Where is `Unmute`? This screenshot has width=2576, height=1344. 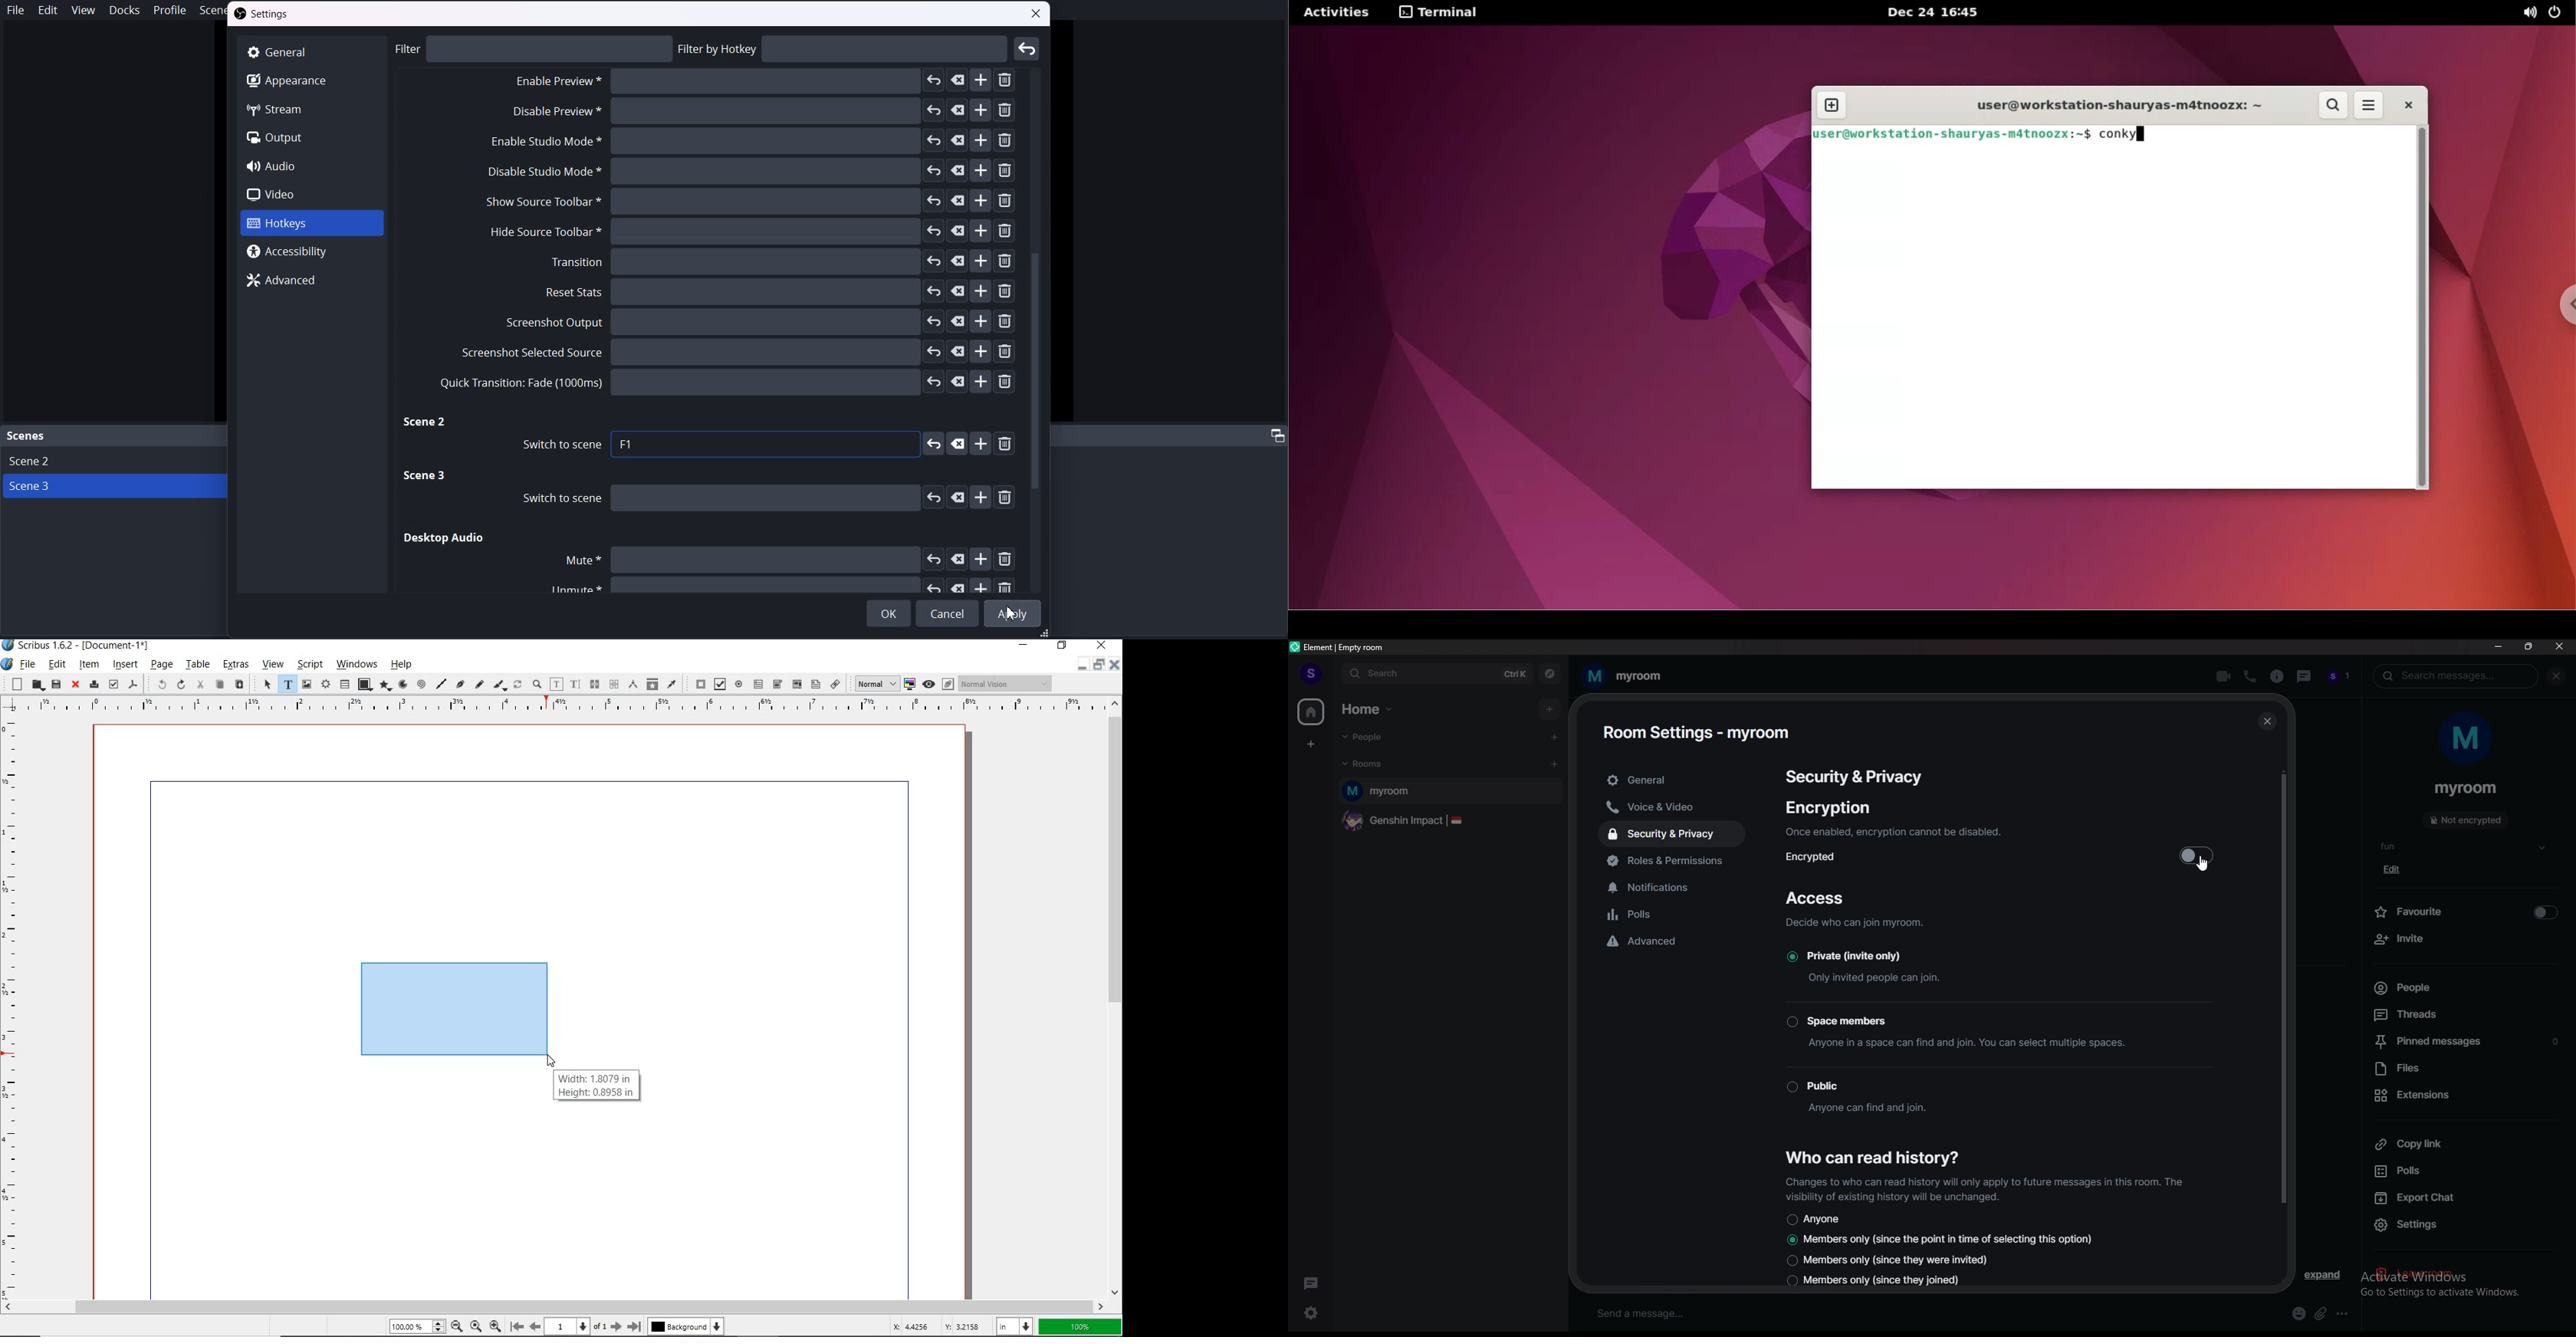 Unmute is located at coordinates (775, 586).